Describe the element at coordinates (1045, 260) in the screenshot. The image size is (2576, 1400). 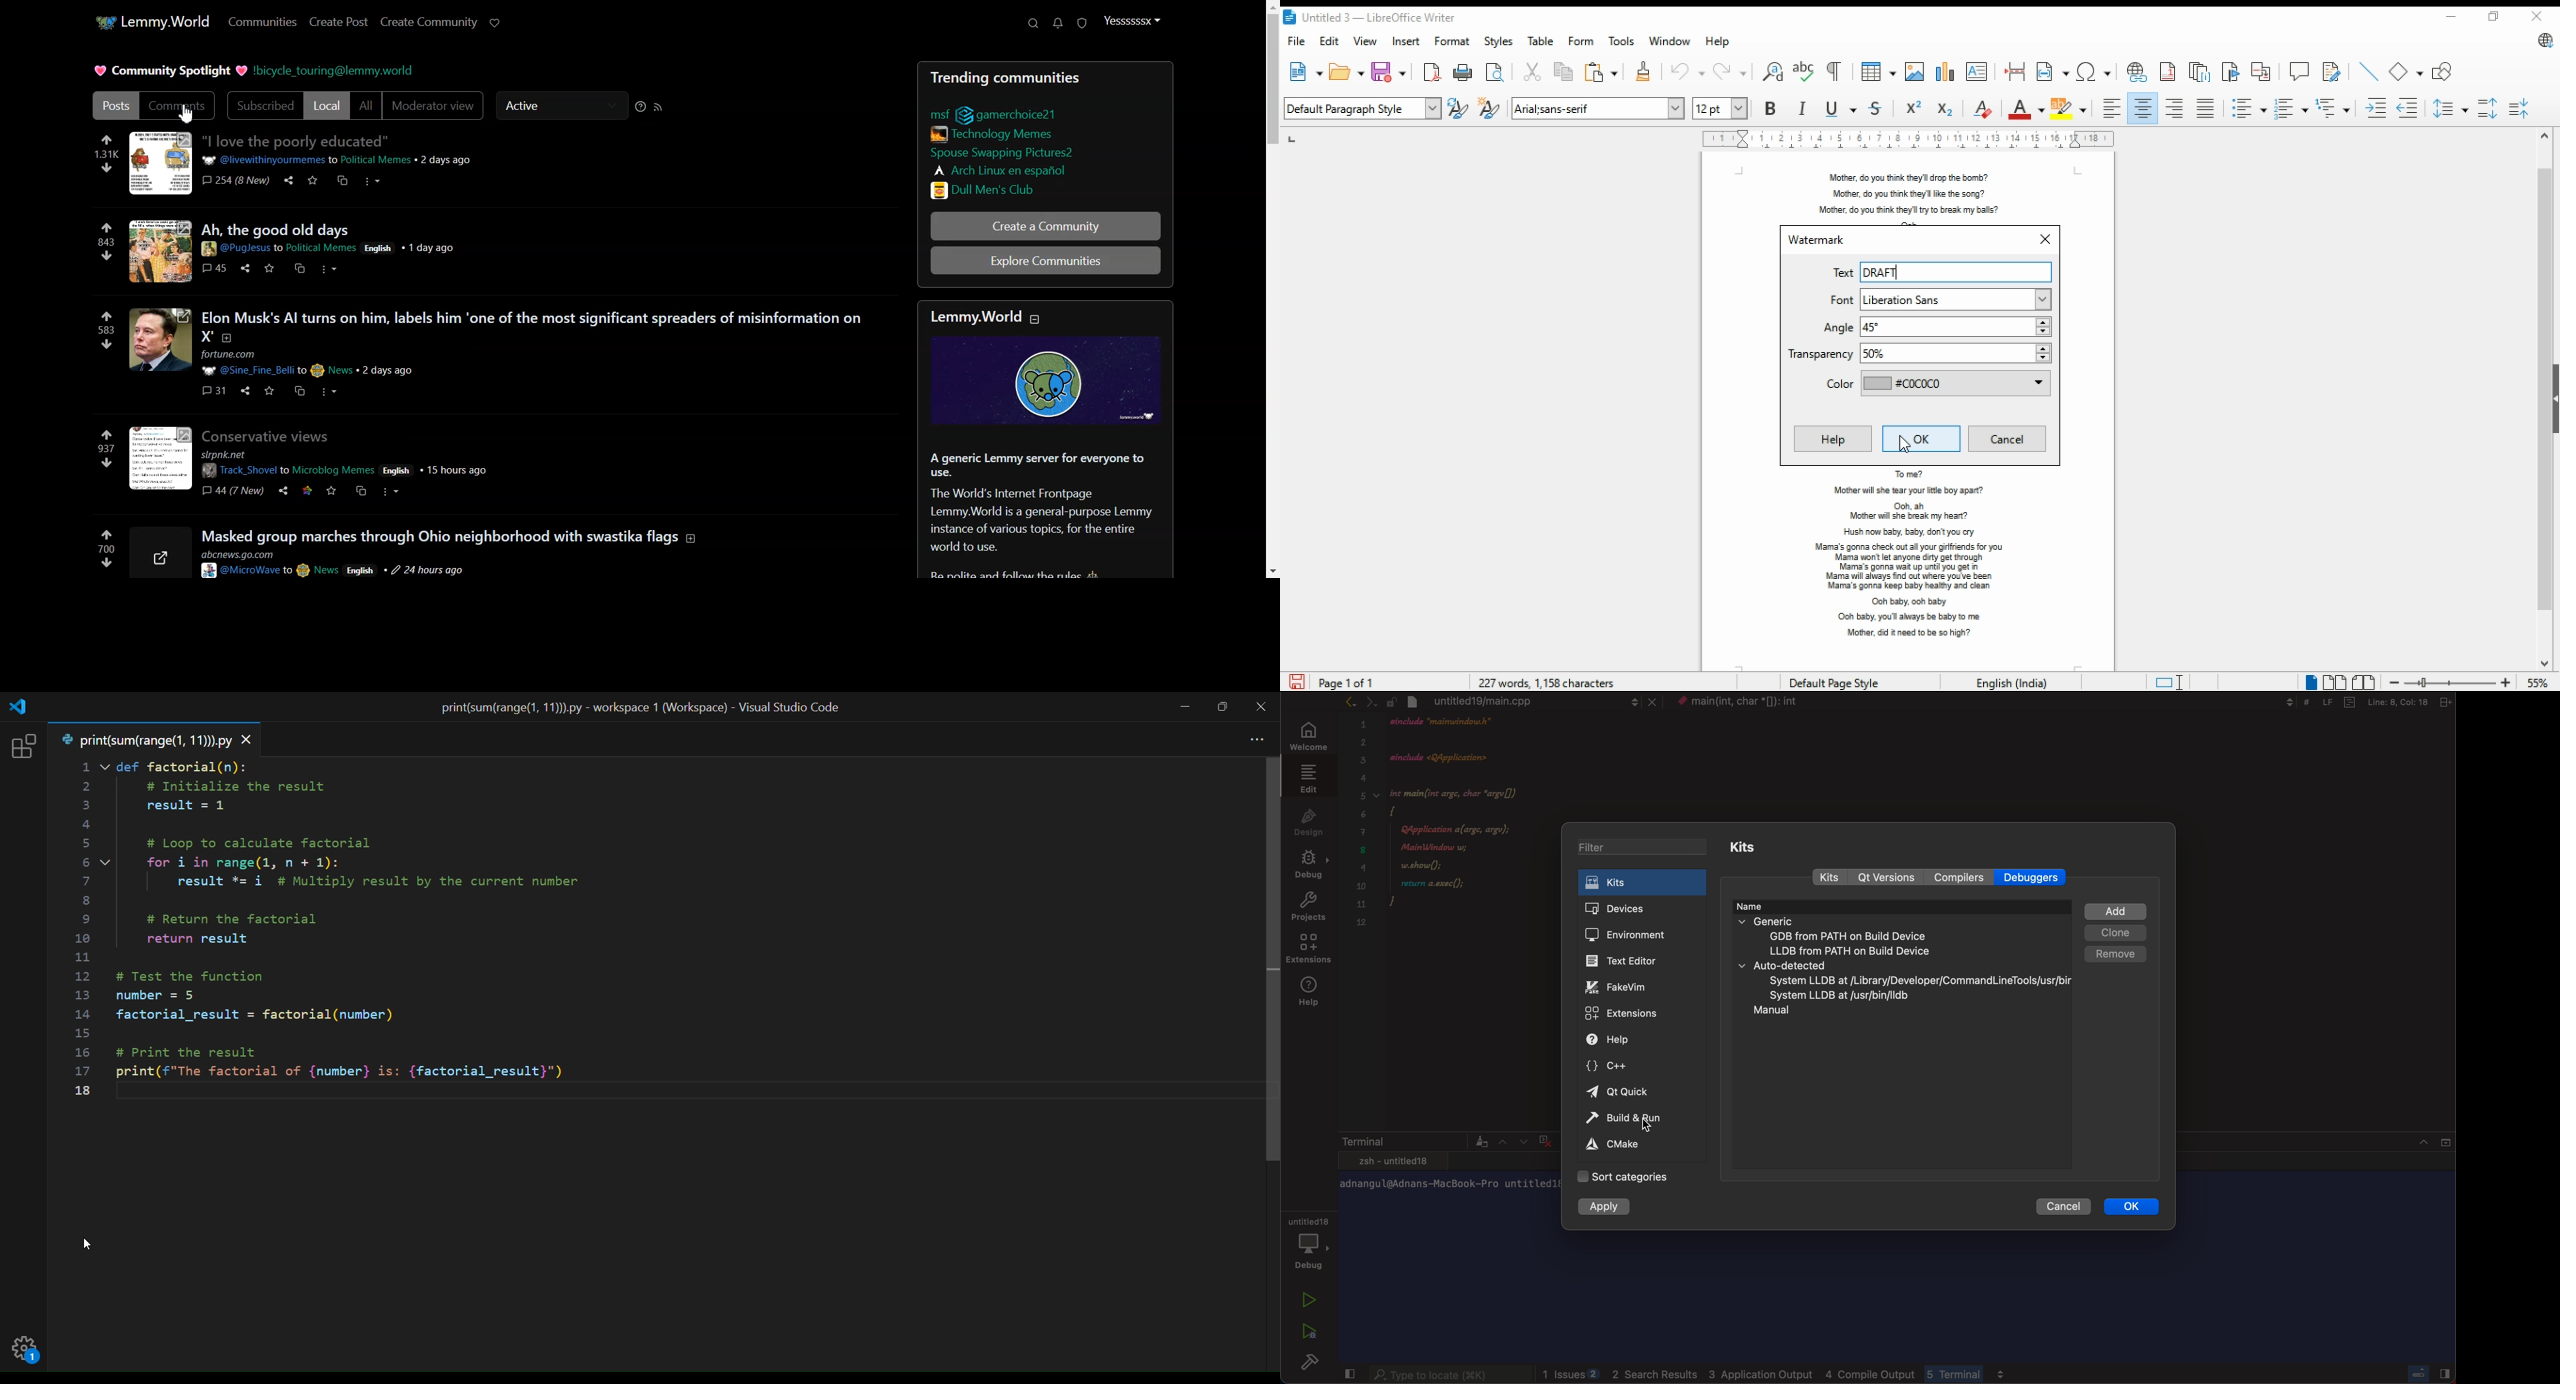
I see `Explore Community` at that location.